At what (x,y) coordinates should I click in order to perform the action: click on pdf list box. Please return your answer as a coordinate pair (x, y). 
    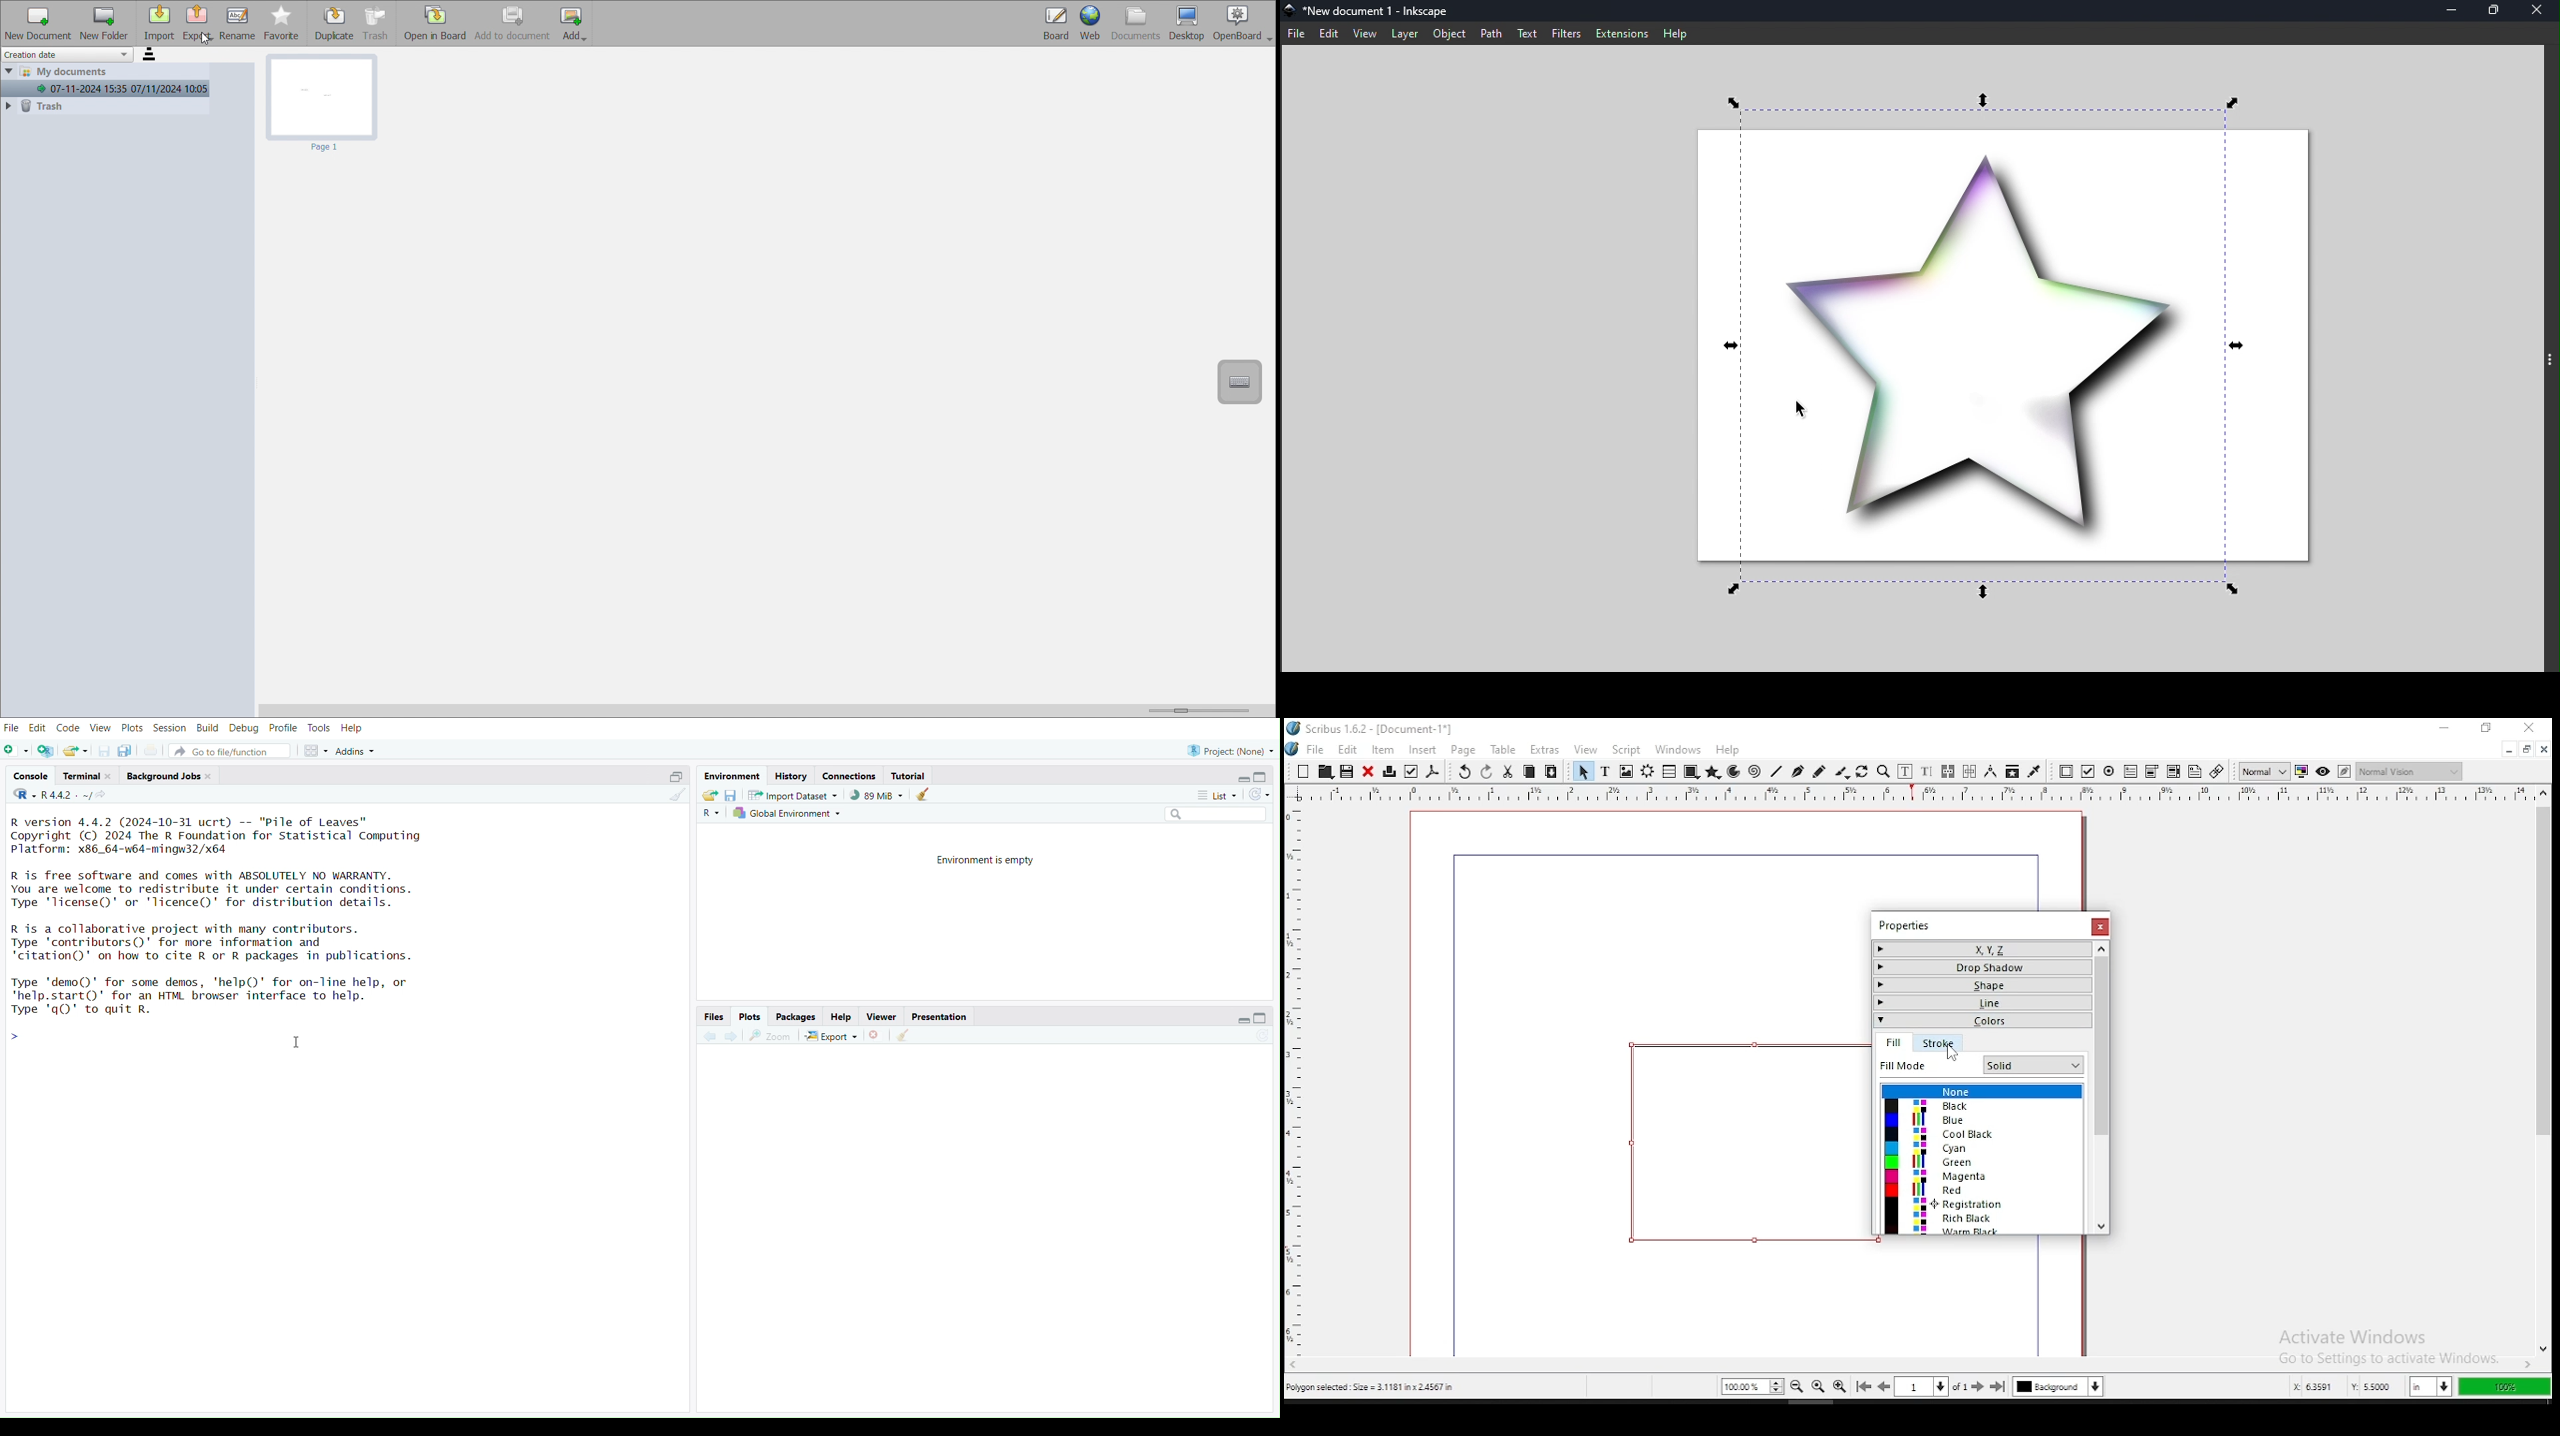
    Looking at the image, I should click on (2154, 773).